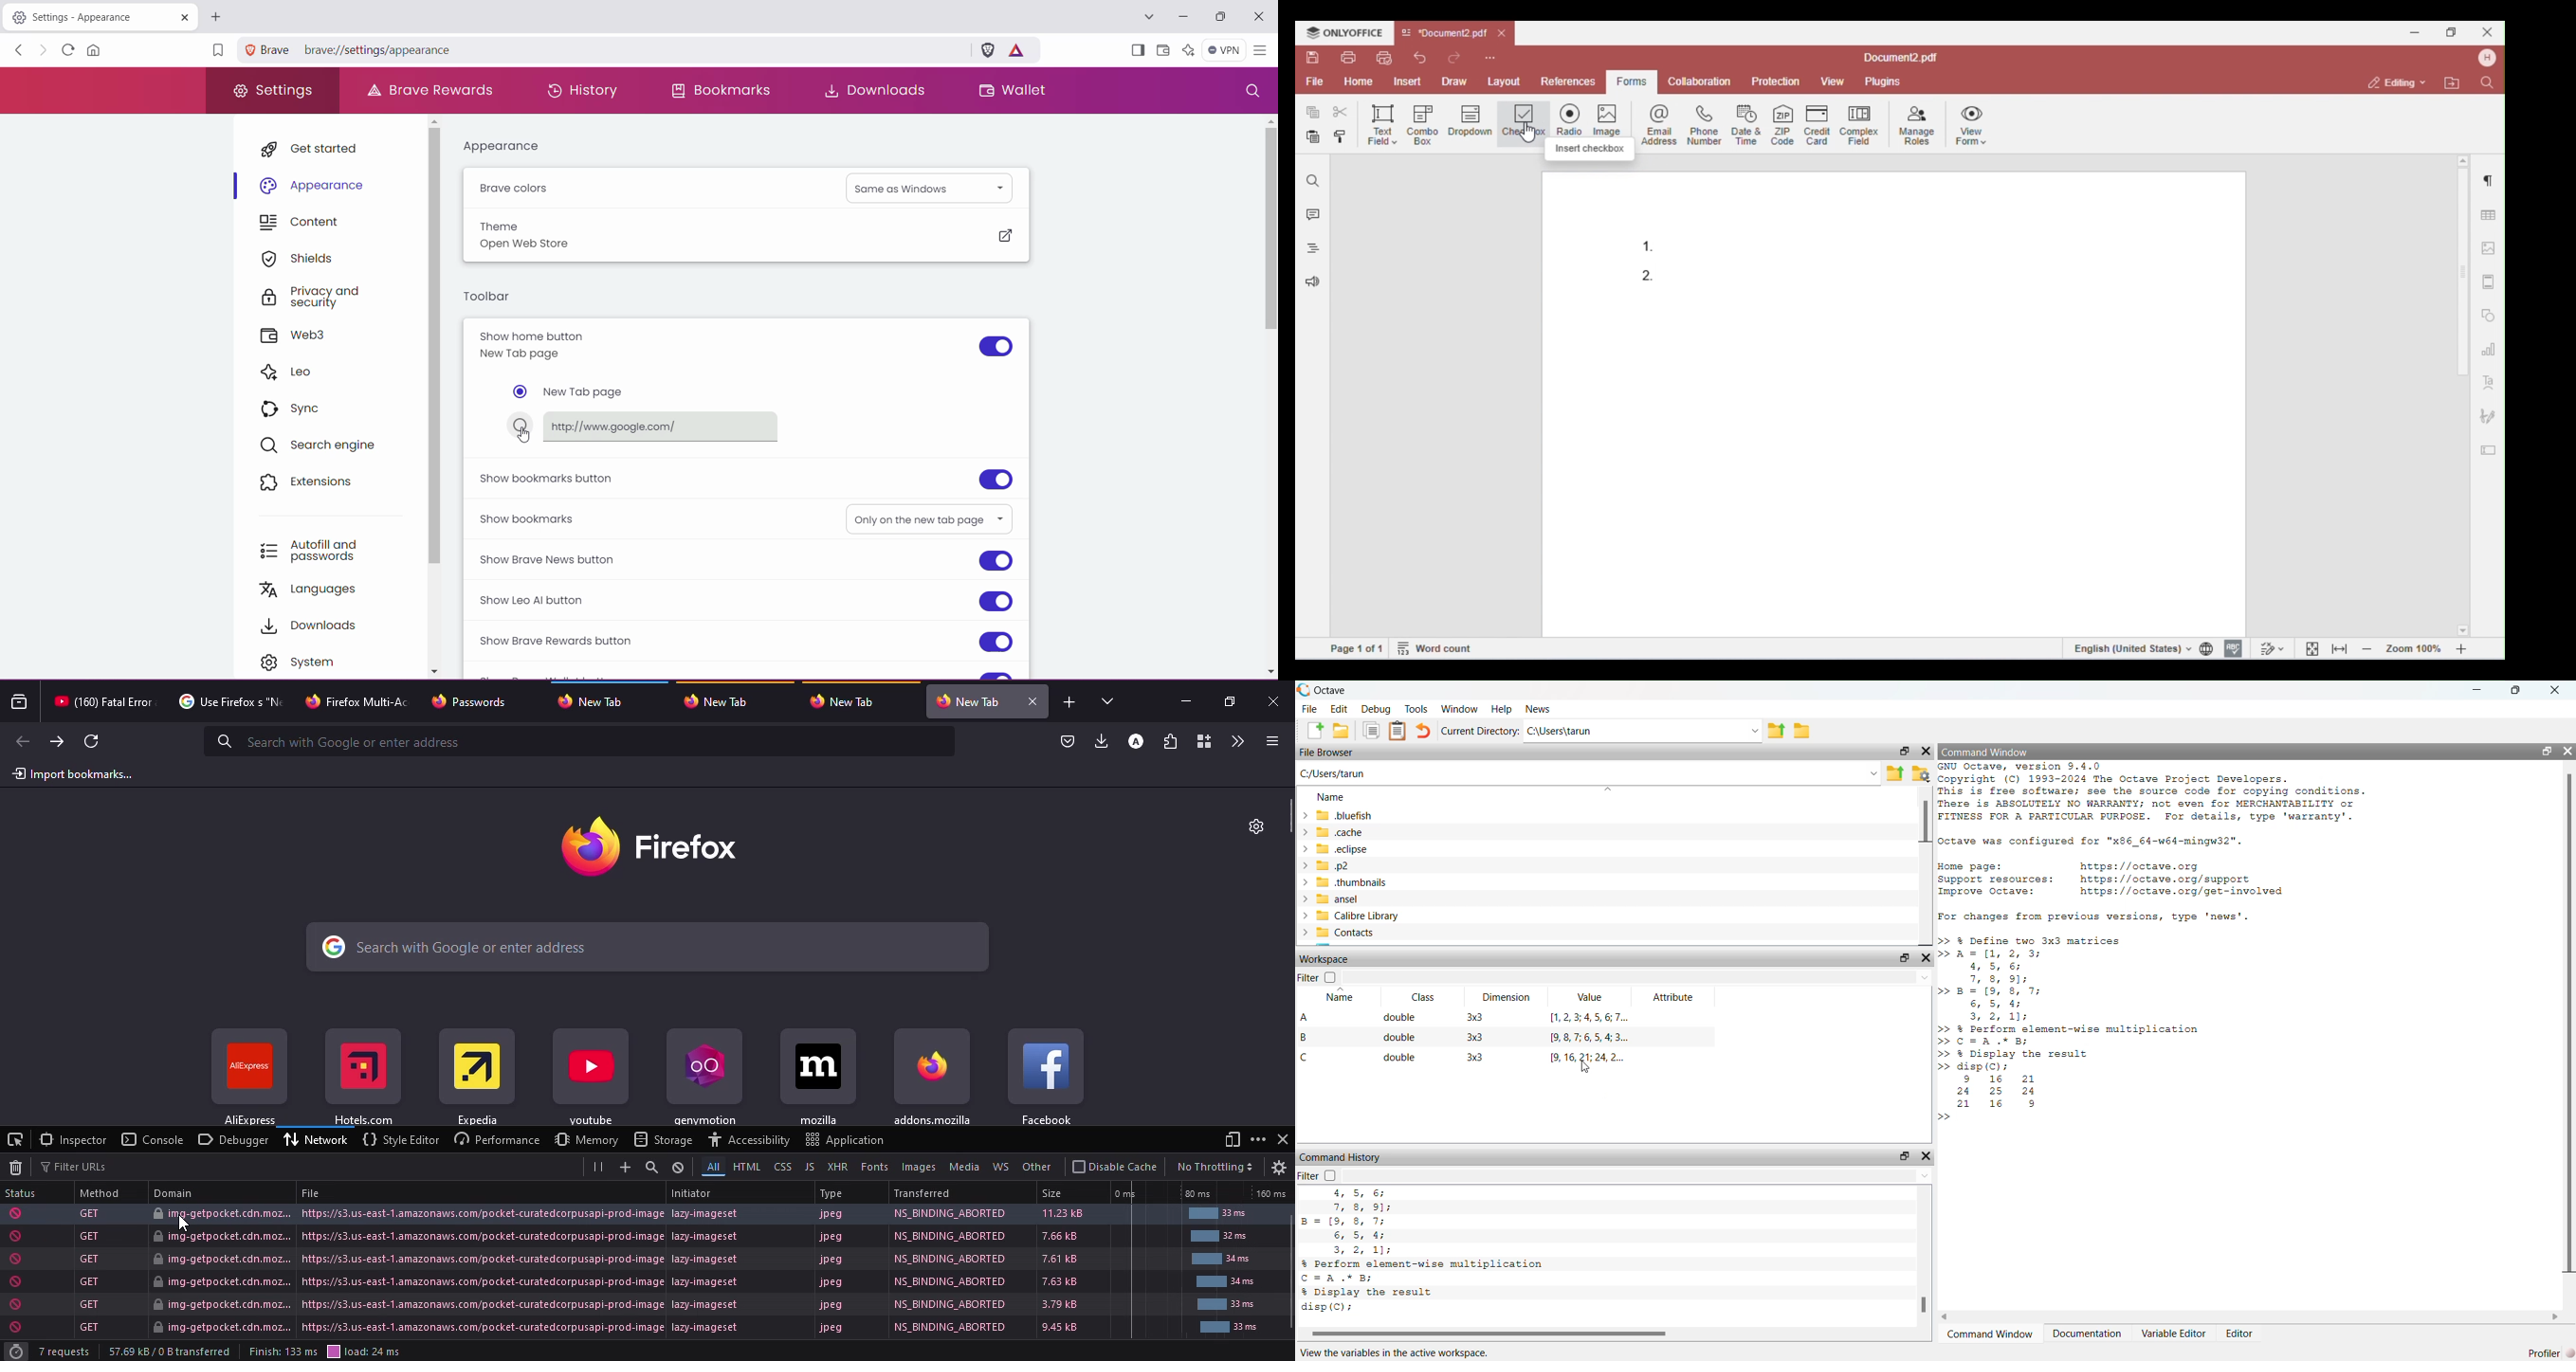 Image resolution: width=2576 pixels, height=1372 pixels. What do you see at coordinates (23, 741) in the screenshot?
I see `back` at bounding box center [23, 741].